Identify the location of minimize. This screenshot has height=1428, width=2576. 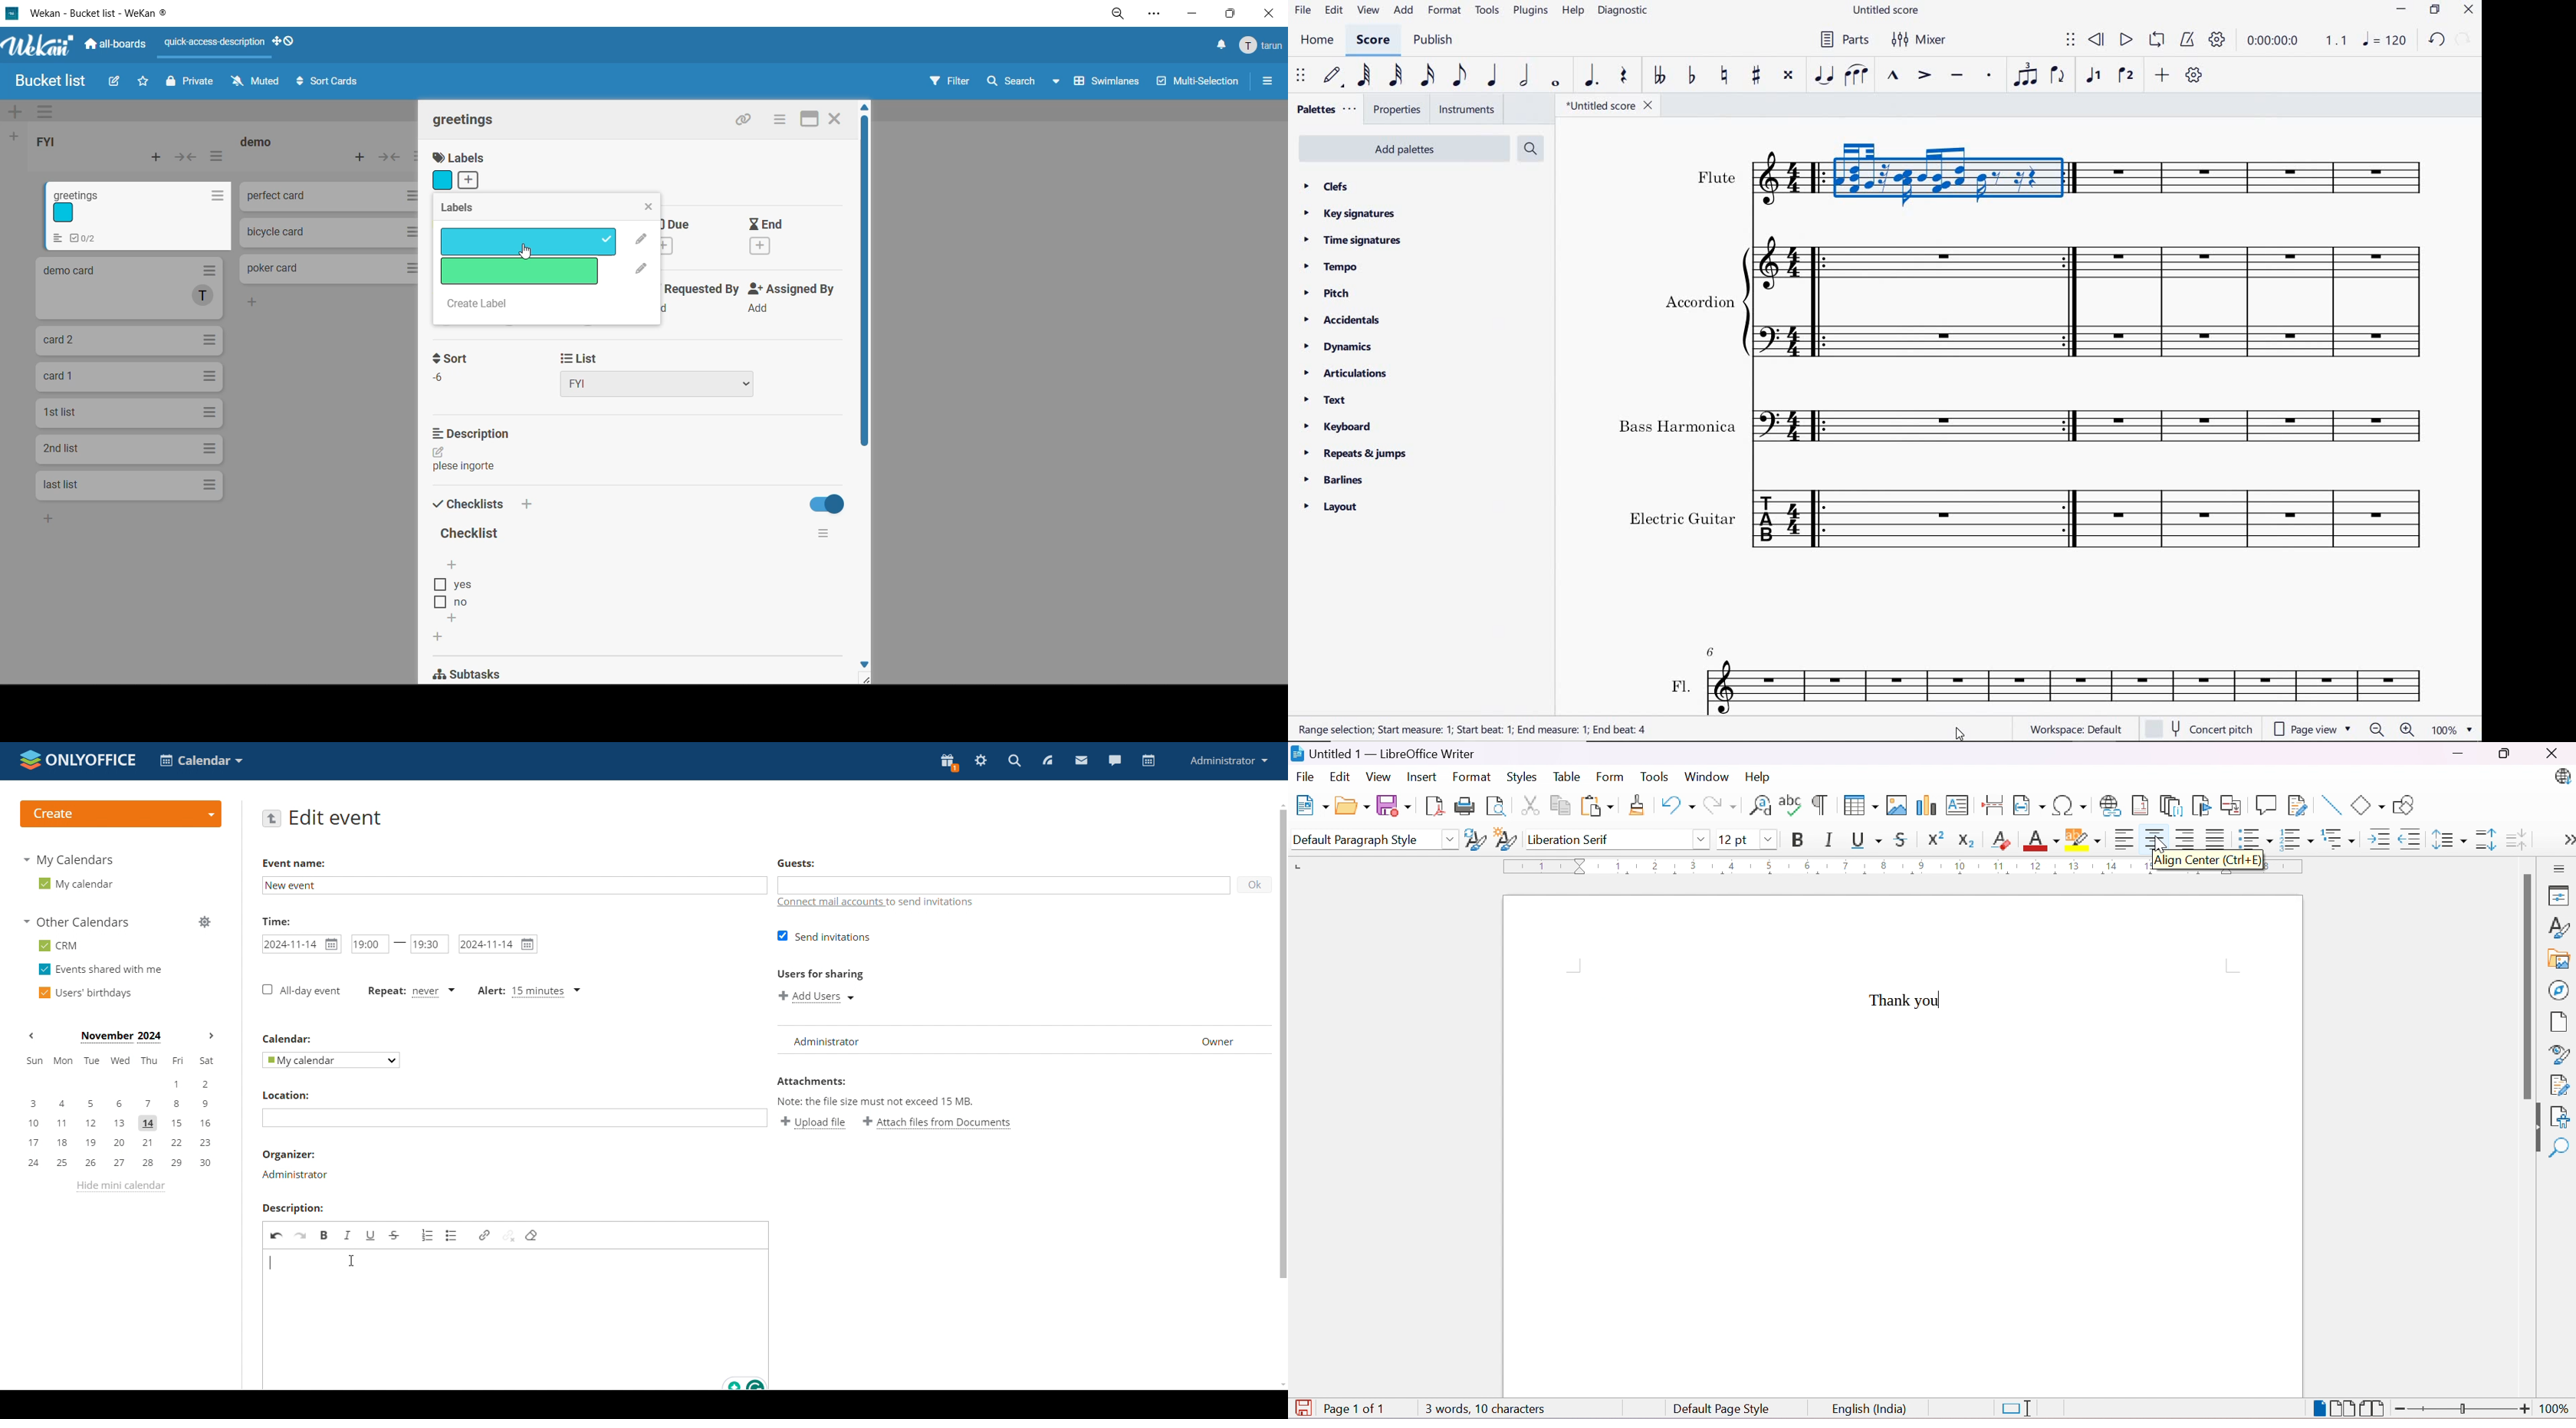
(1194, 15).